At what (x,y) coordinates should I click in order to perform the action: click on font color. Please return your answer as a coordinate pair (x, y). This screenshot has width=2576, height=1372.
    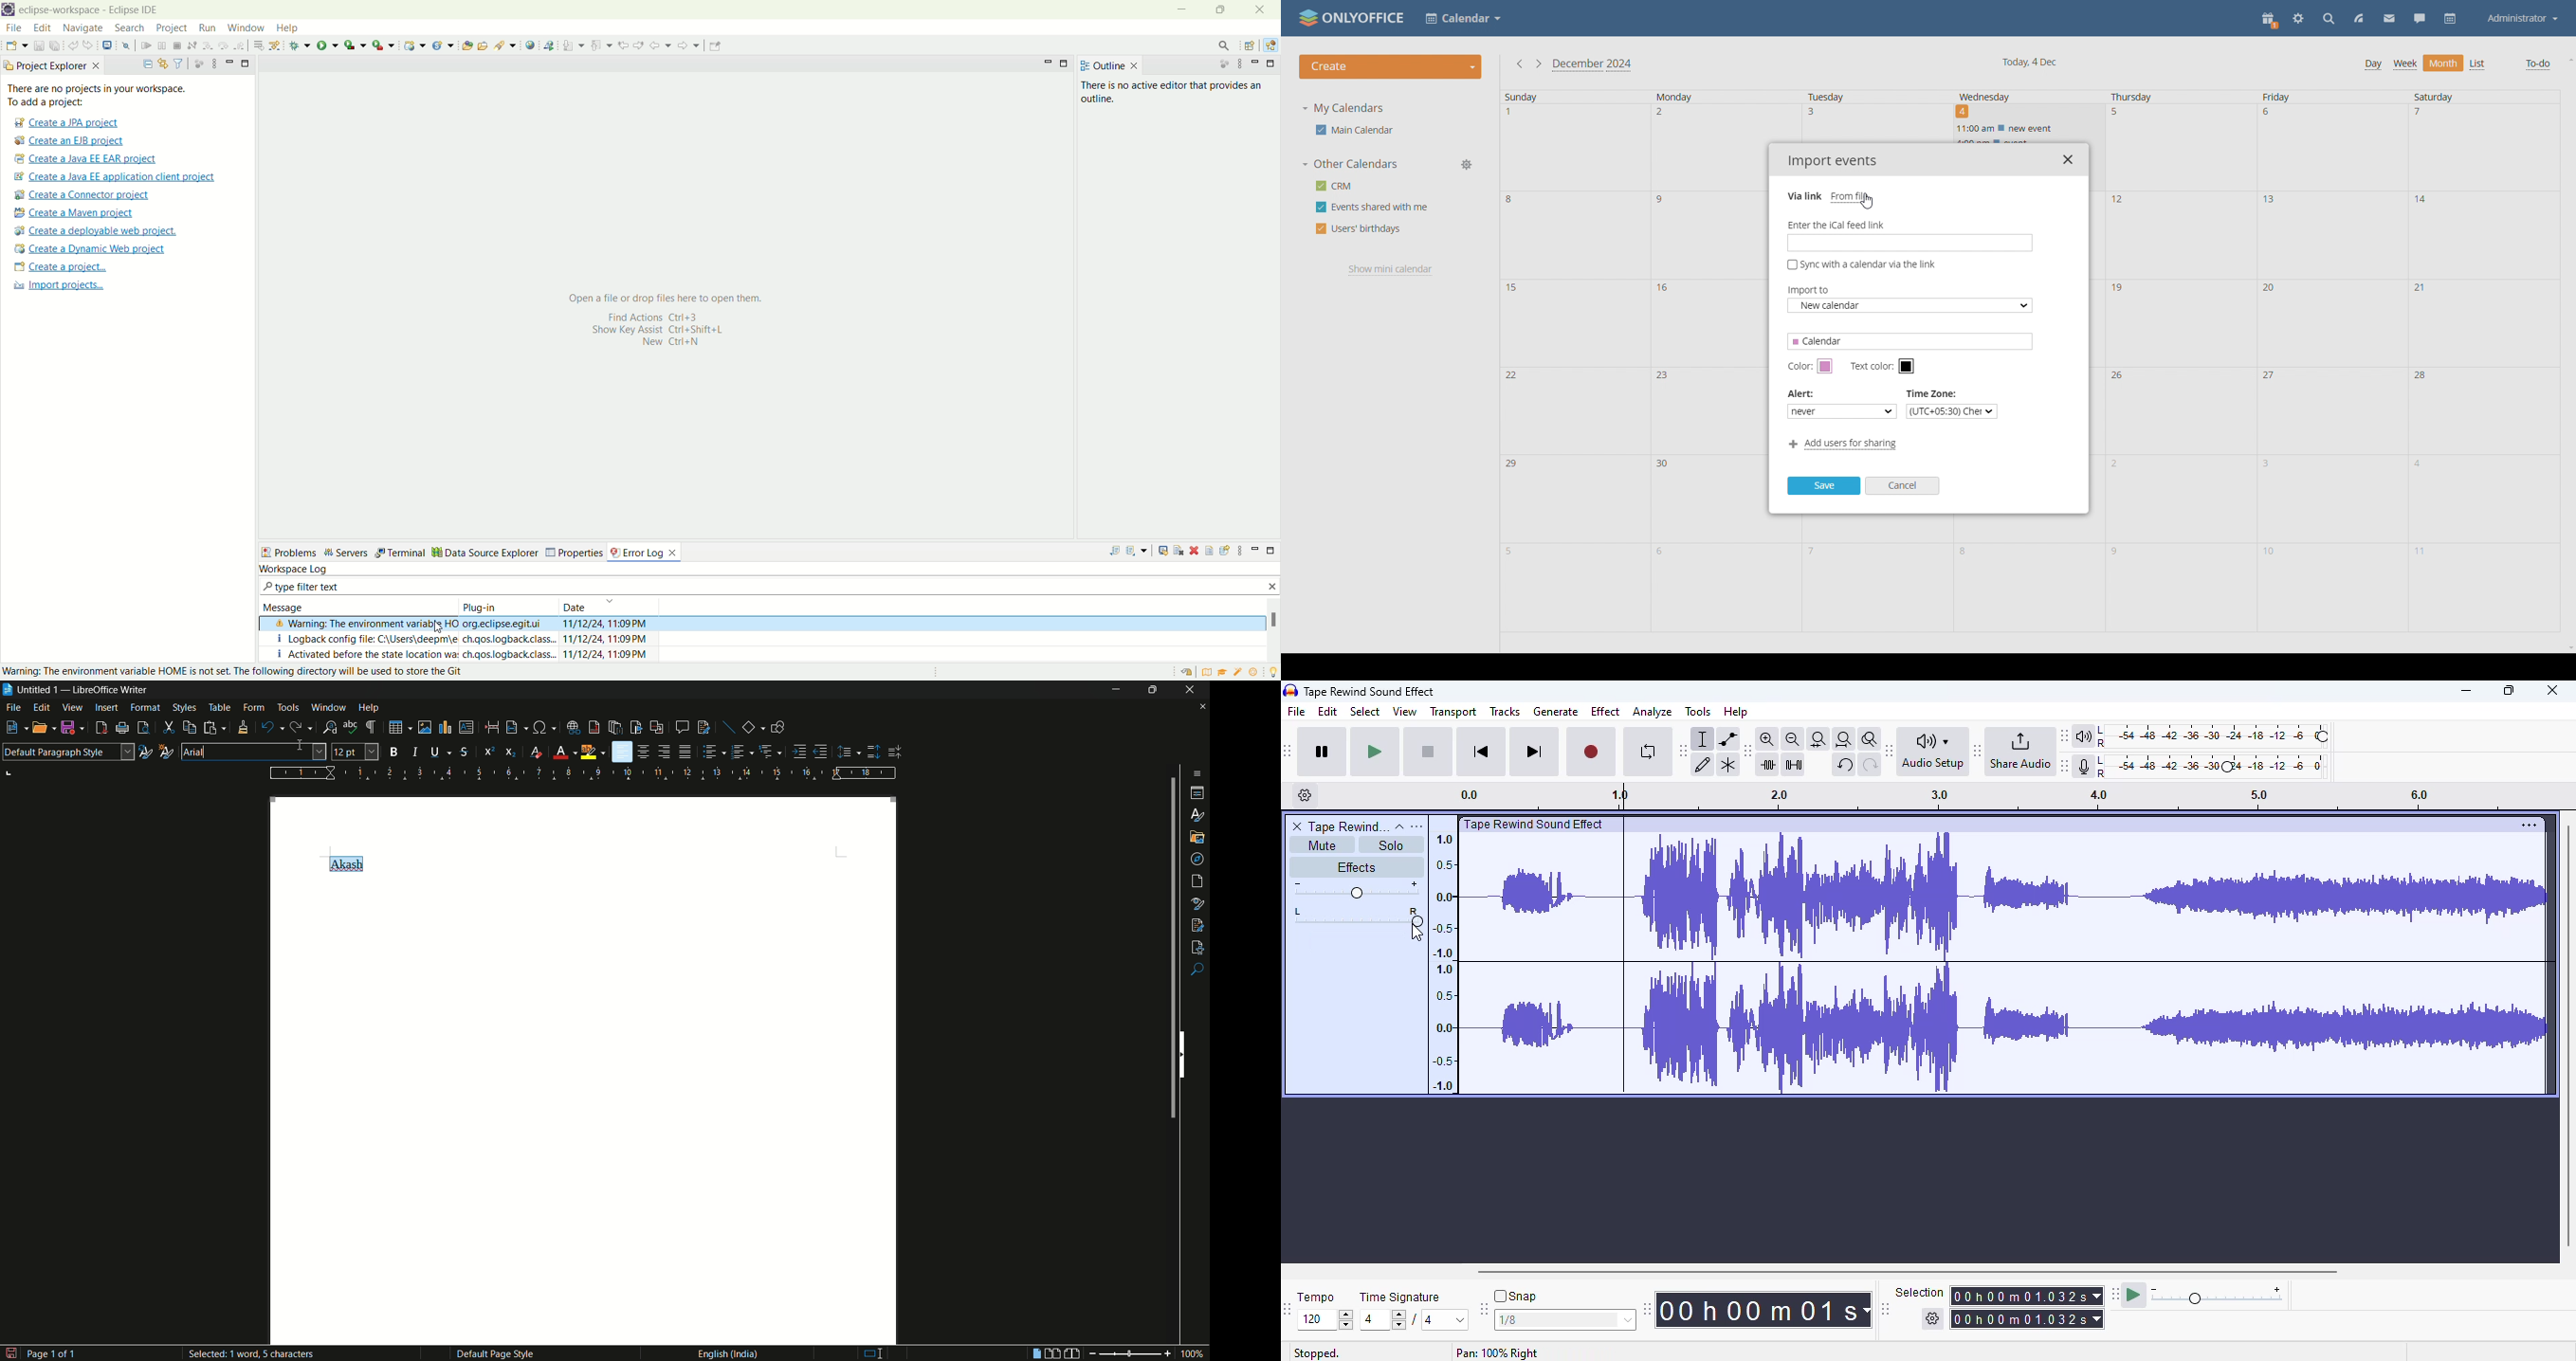
    Looking at the image, I should click on (560, 753).